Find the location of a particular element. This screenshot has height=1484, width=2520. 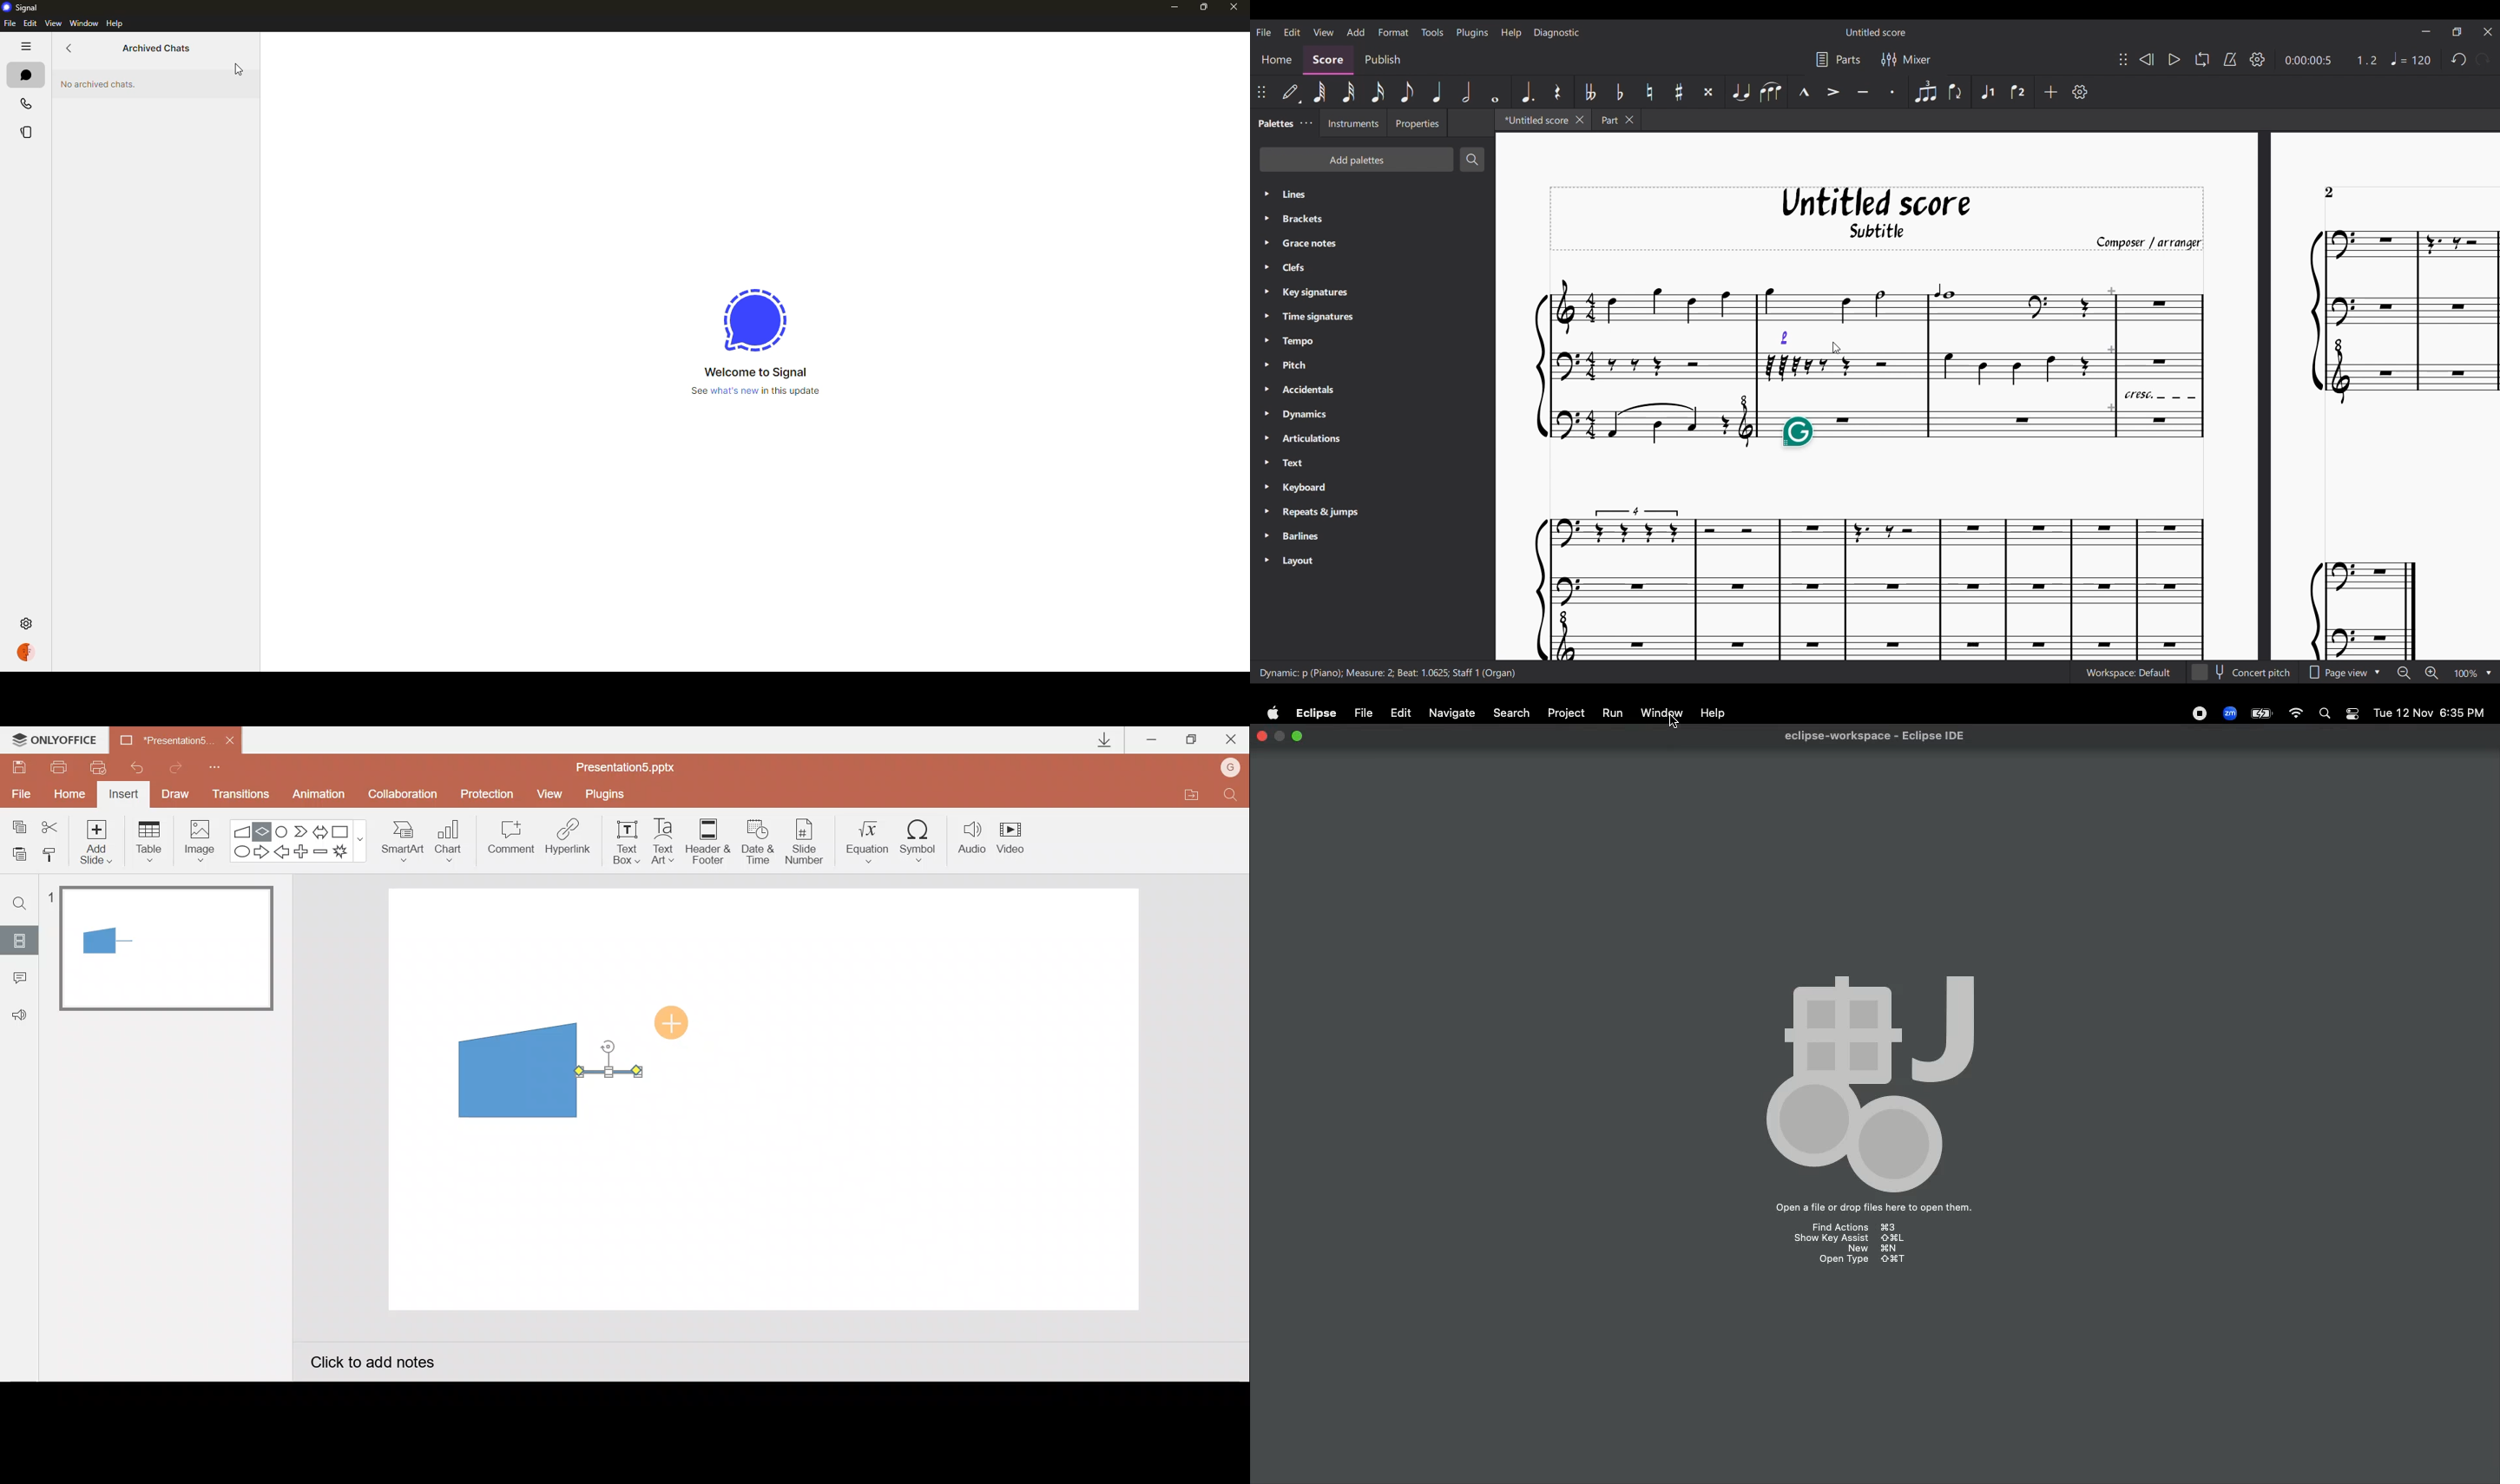

Manual input flow chart  is located at coordinates (515, 1069).